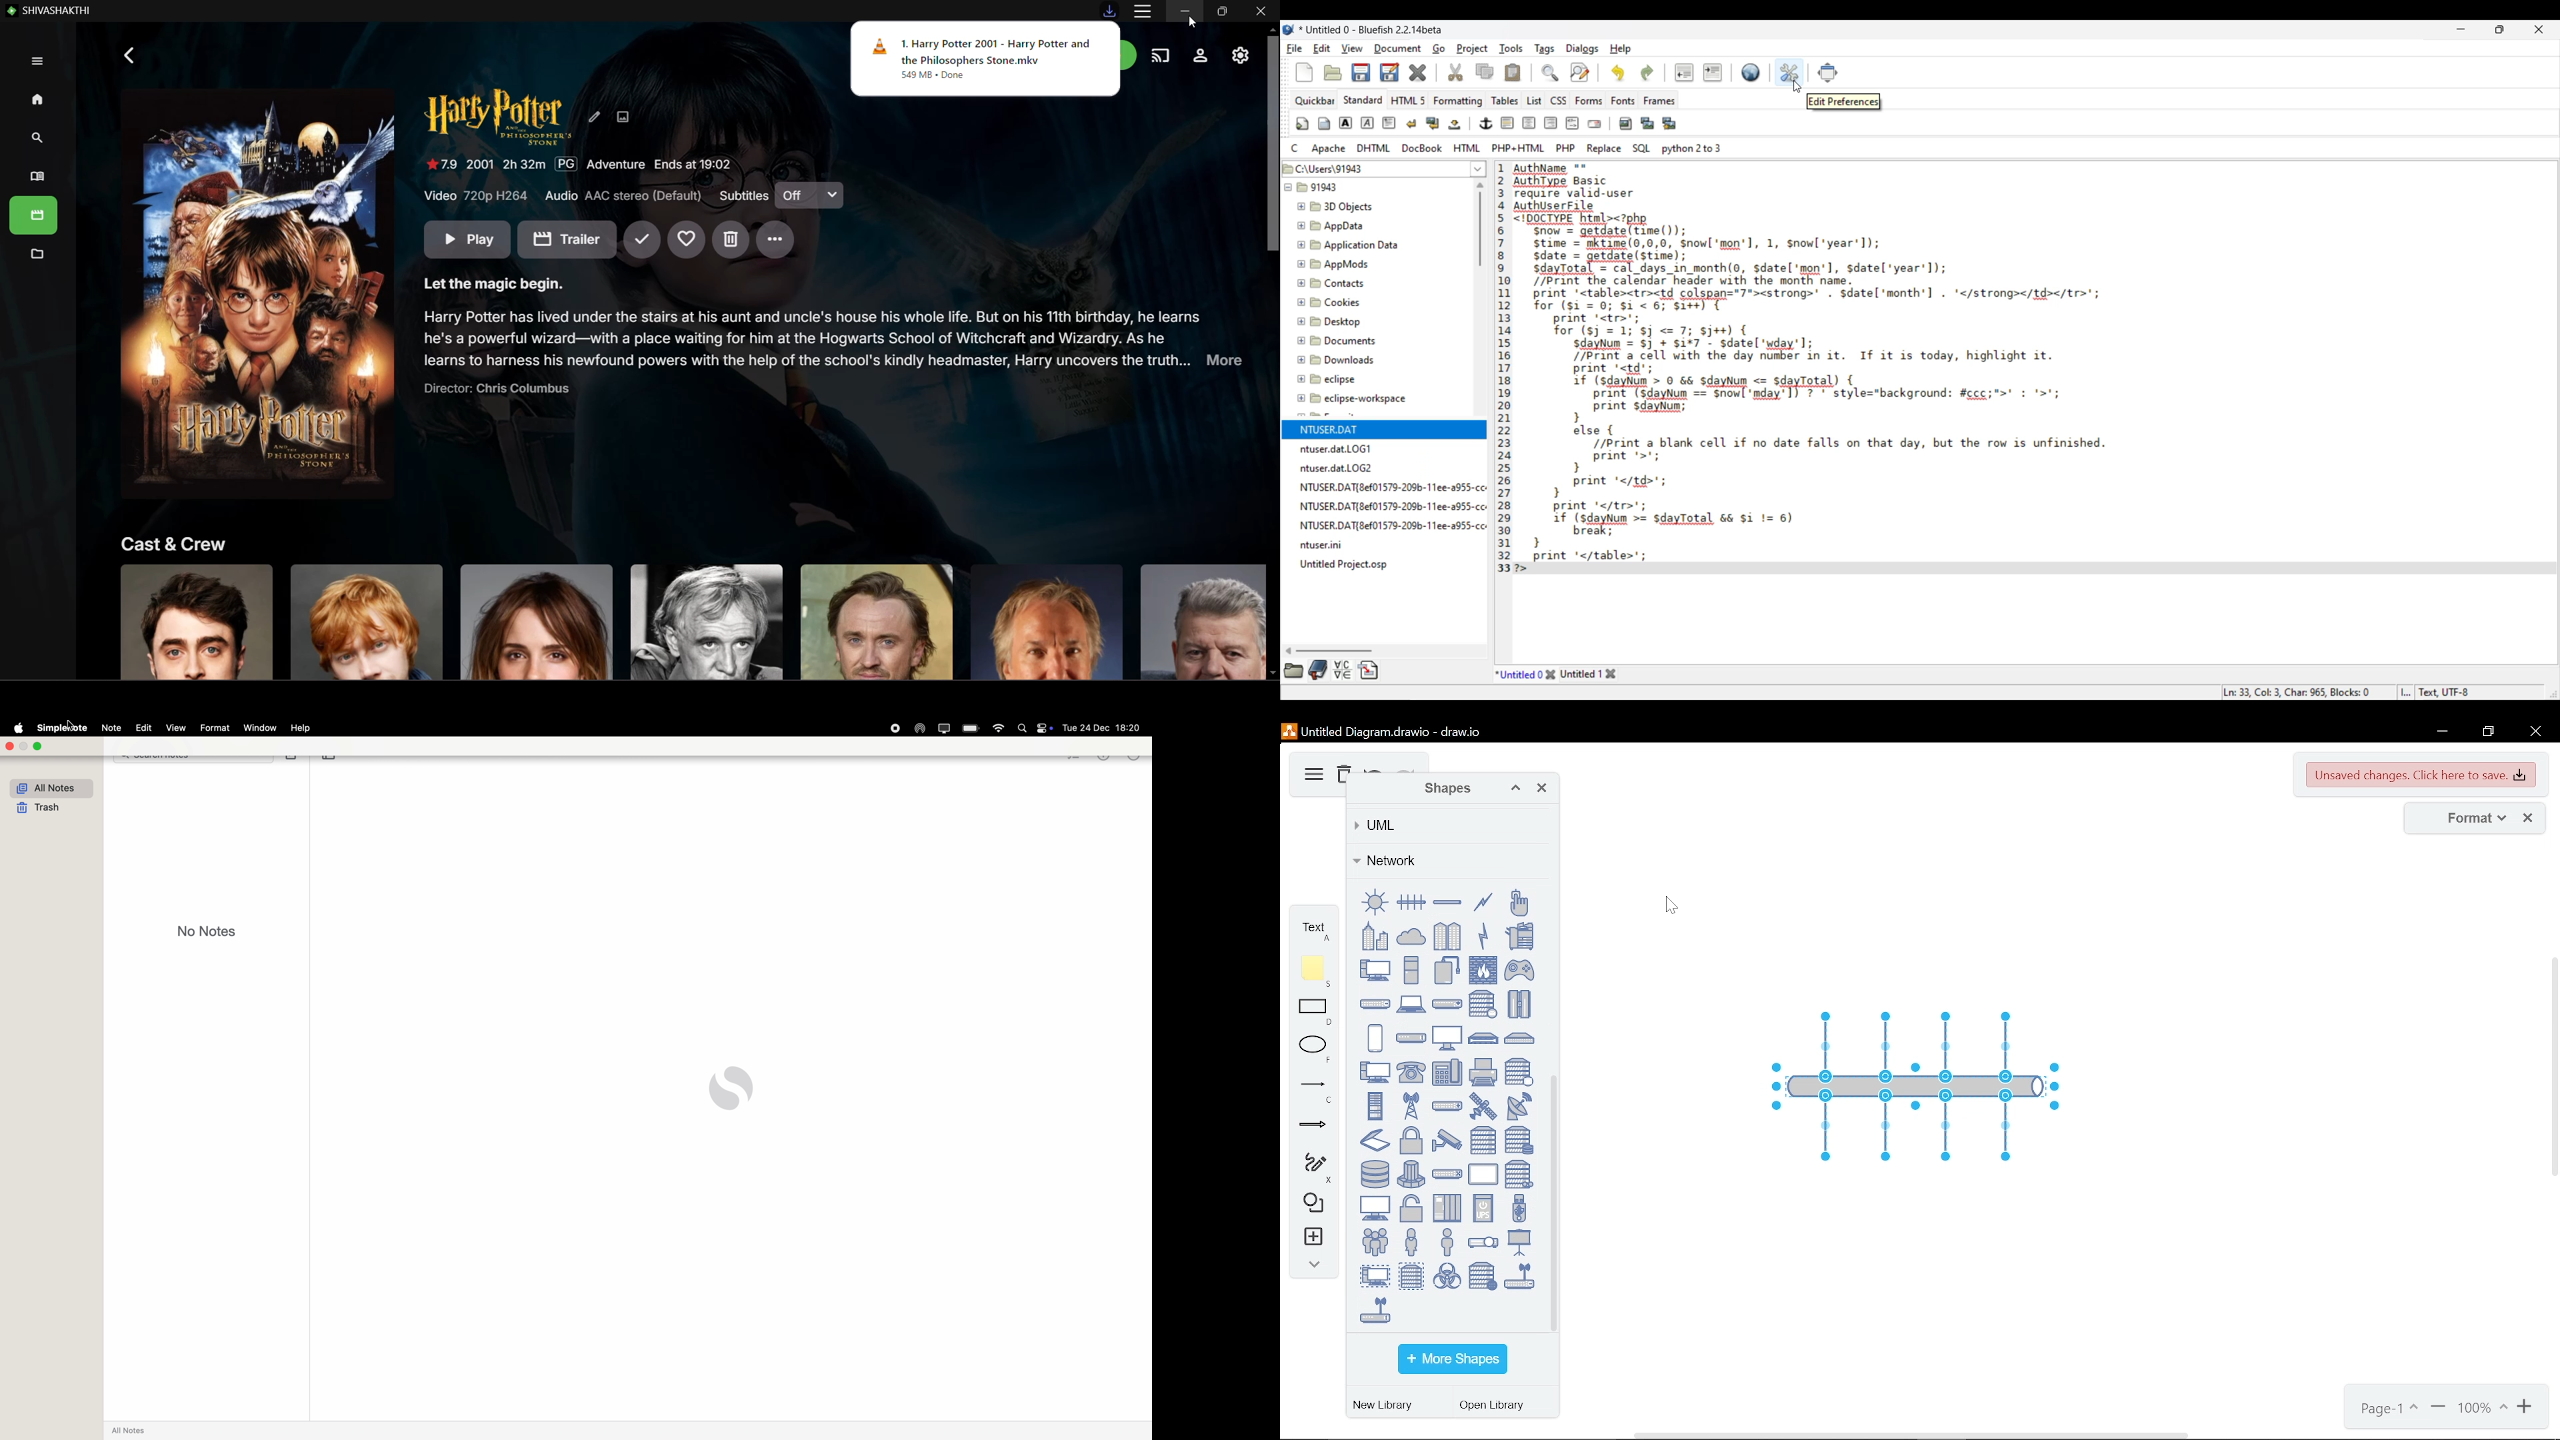 This screenshot has height=1456, width=2576. Describe the element at coordinates (2422, 775) in the screenshot. I see `unsaved changes. Click here to save` at that location.